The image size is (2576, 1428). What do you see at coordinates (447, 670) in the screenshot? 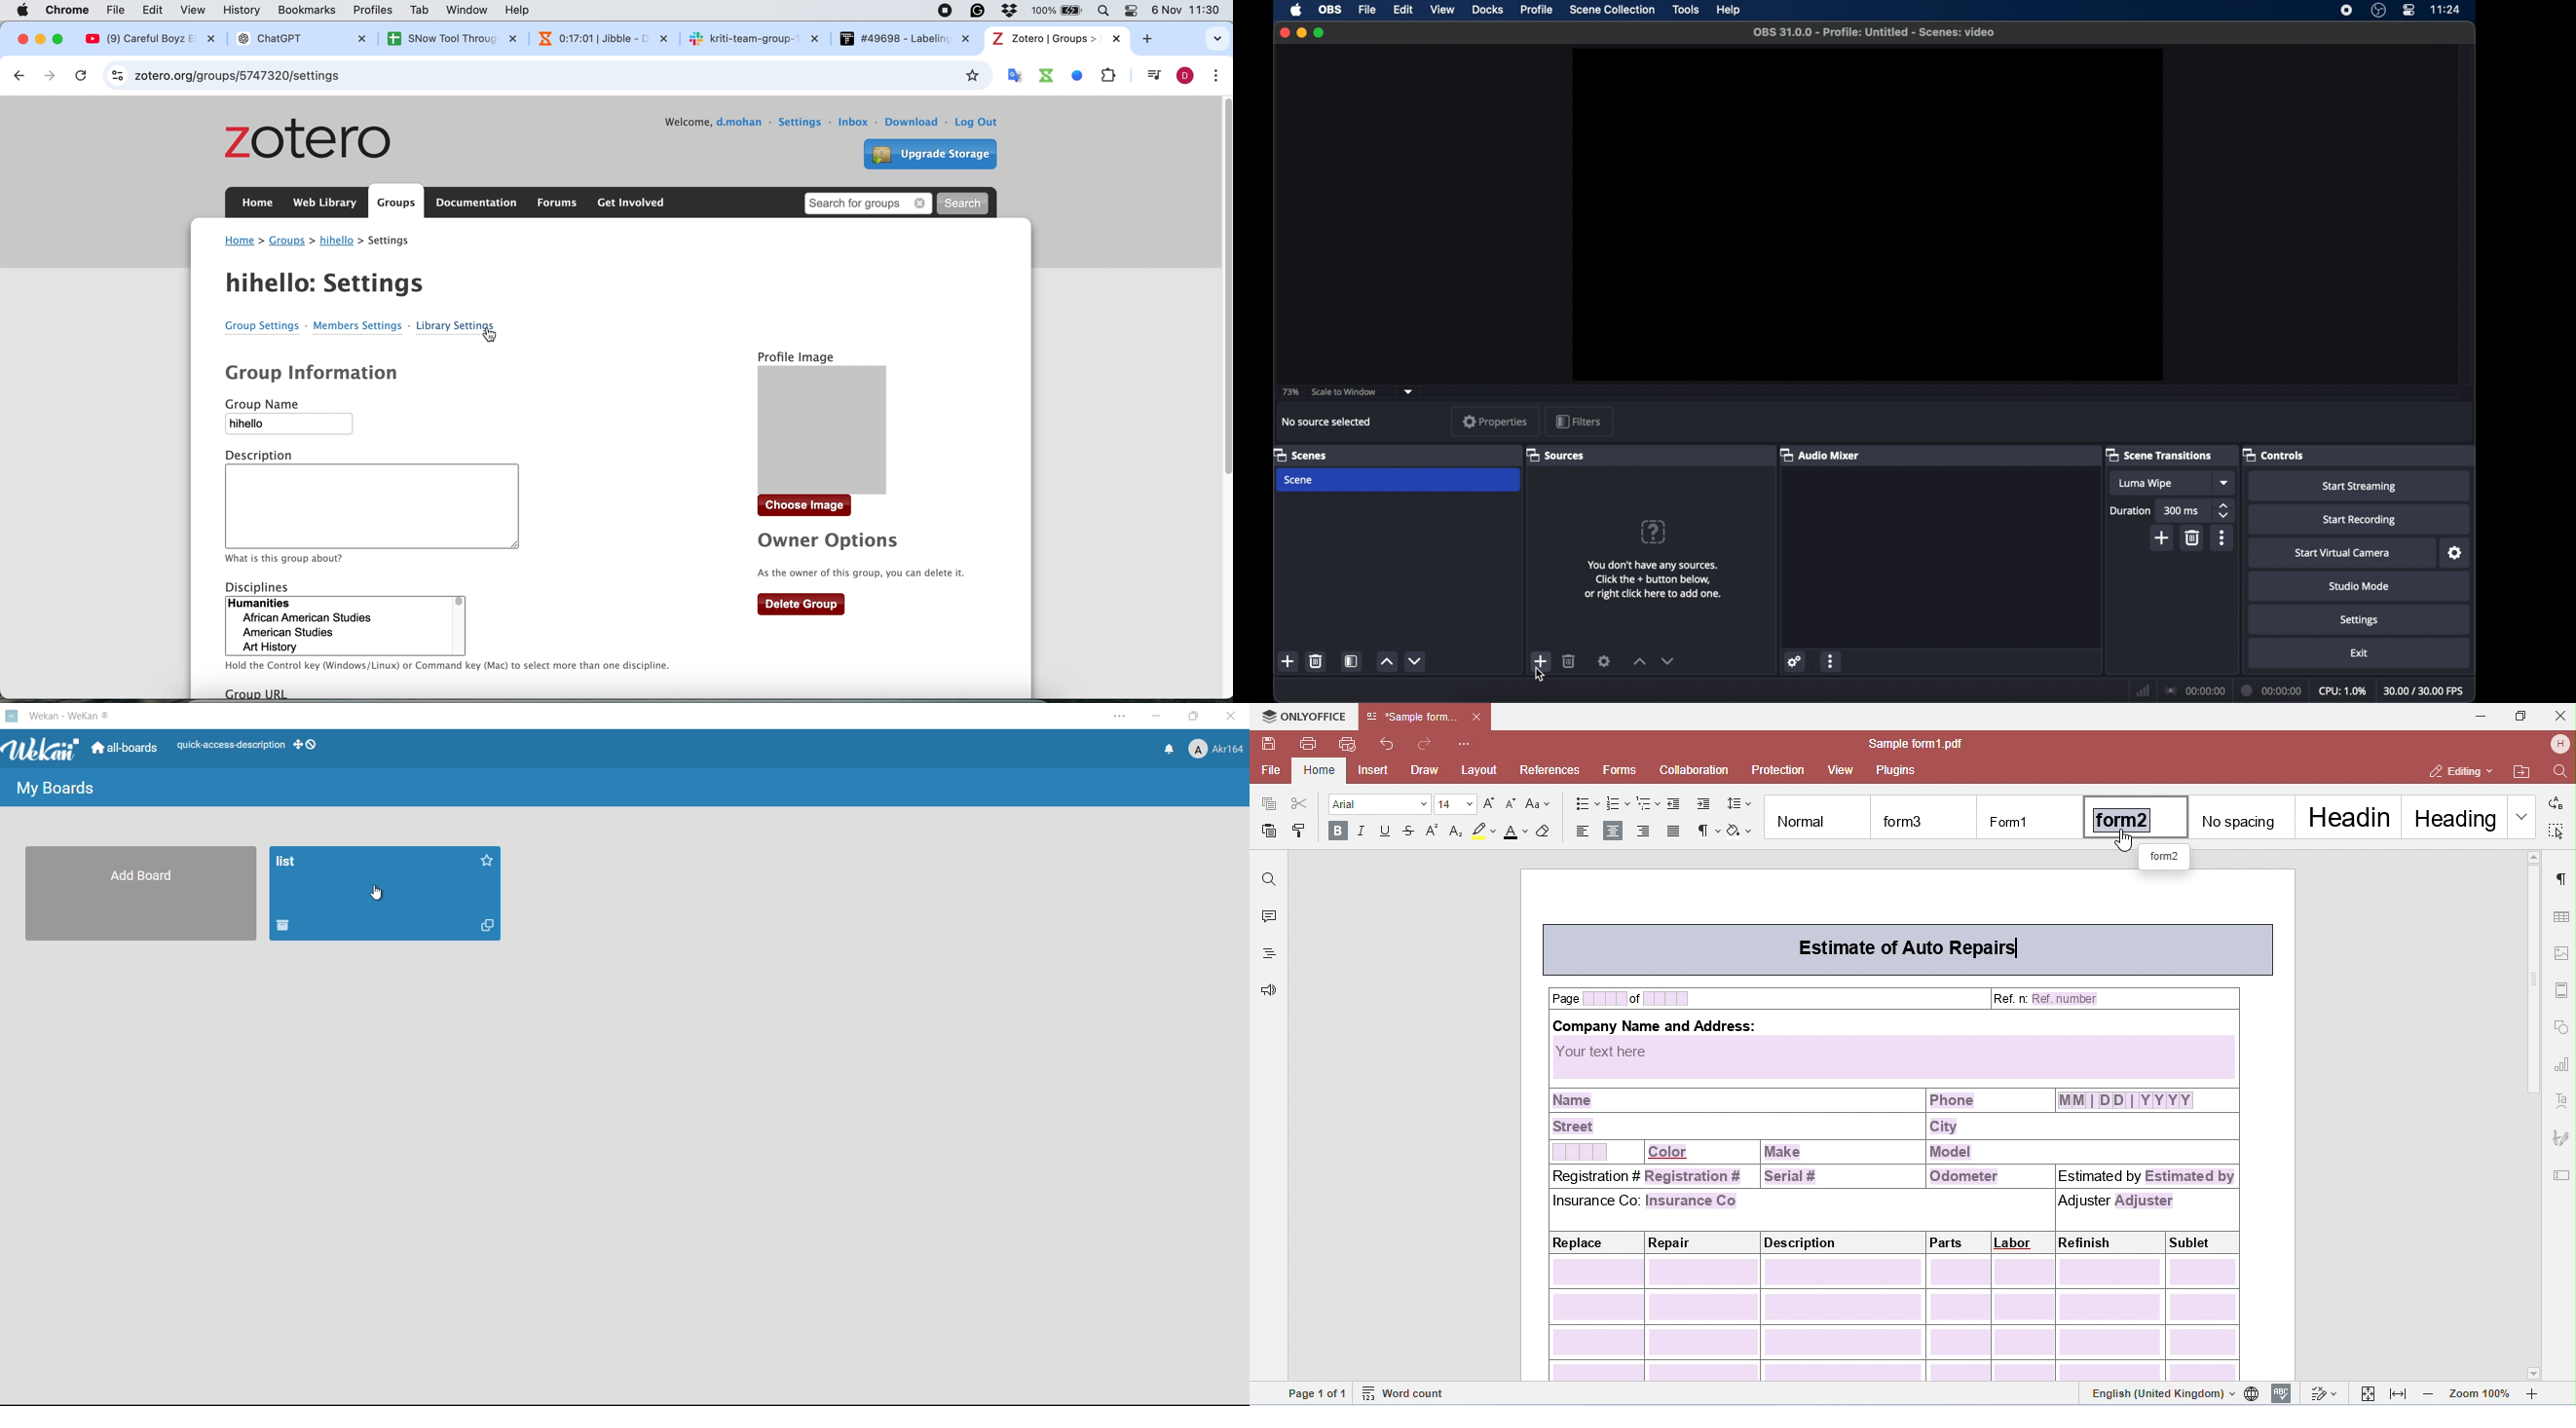
I see `Hold the control key (windows/linux) or command key (Mac) to select more than one discipline.` at bounding box center [447, 670].